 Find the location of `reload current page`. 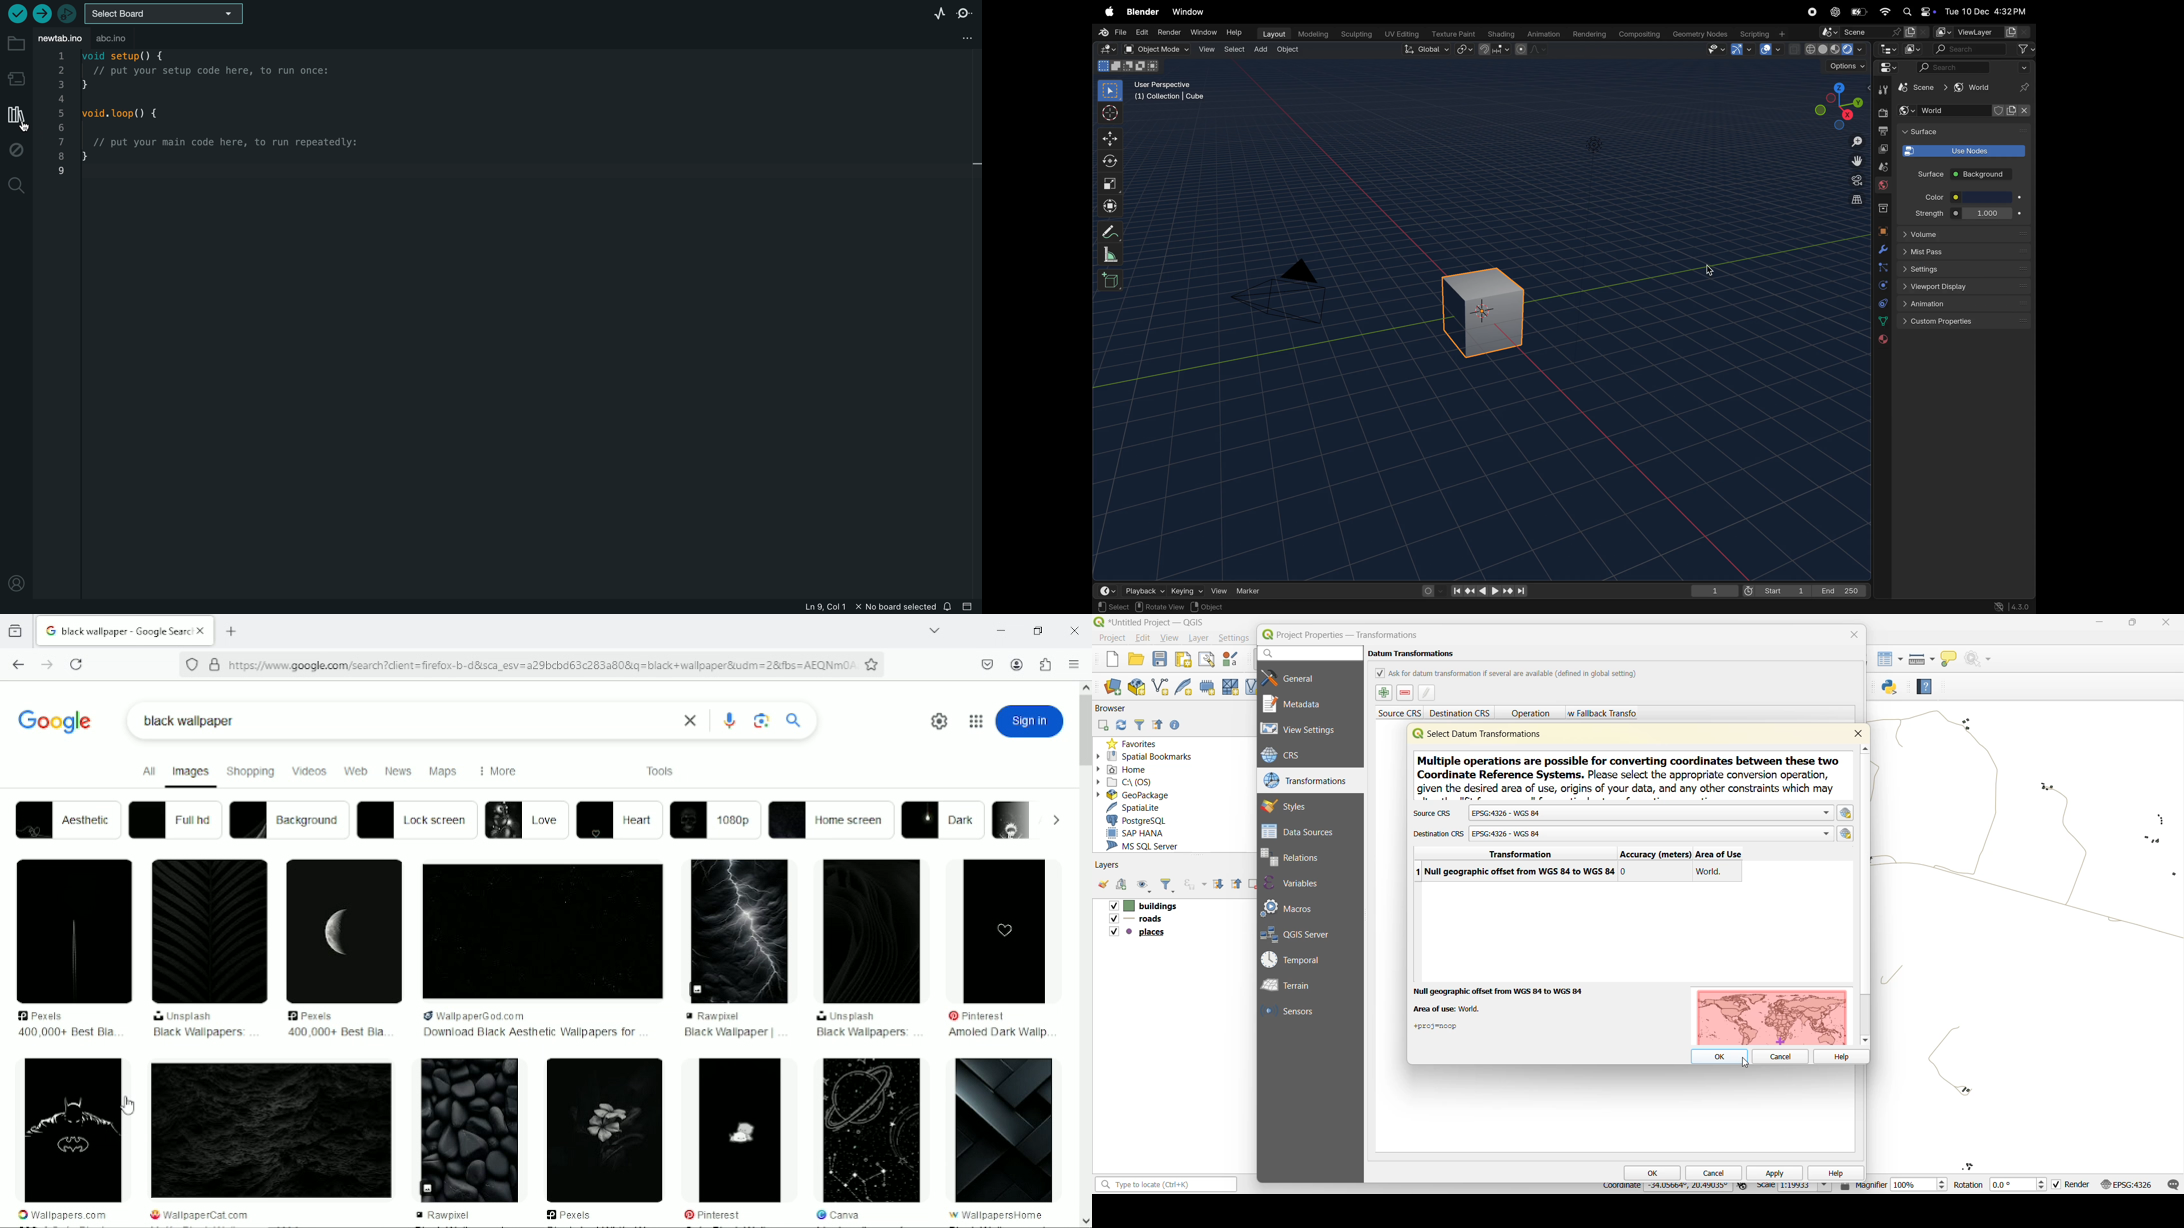

reload current page is located at coordinates (76, 665).